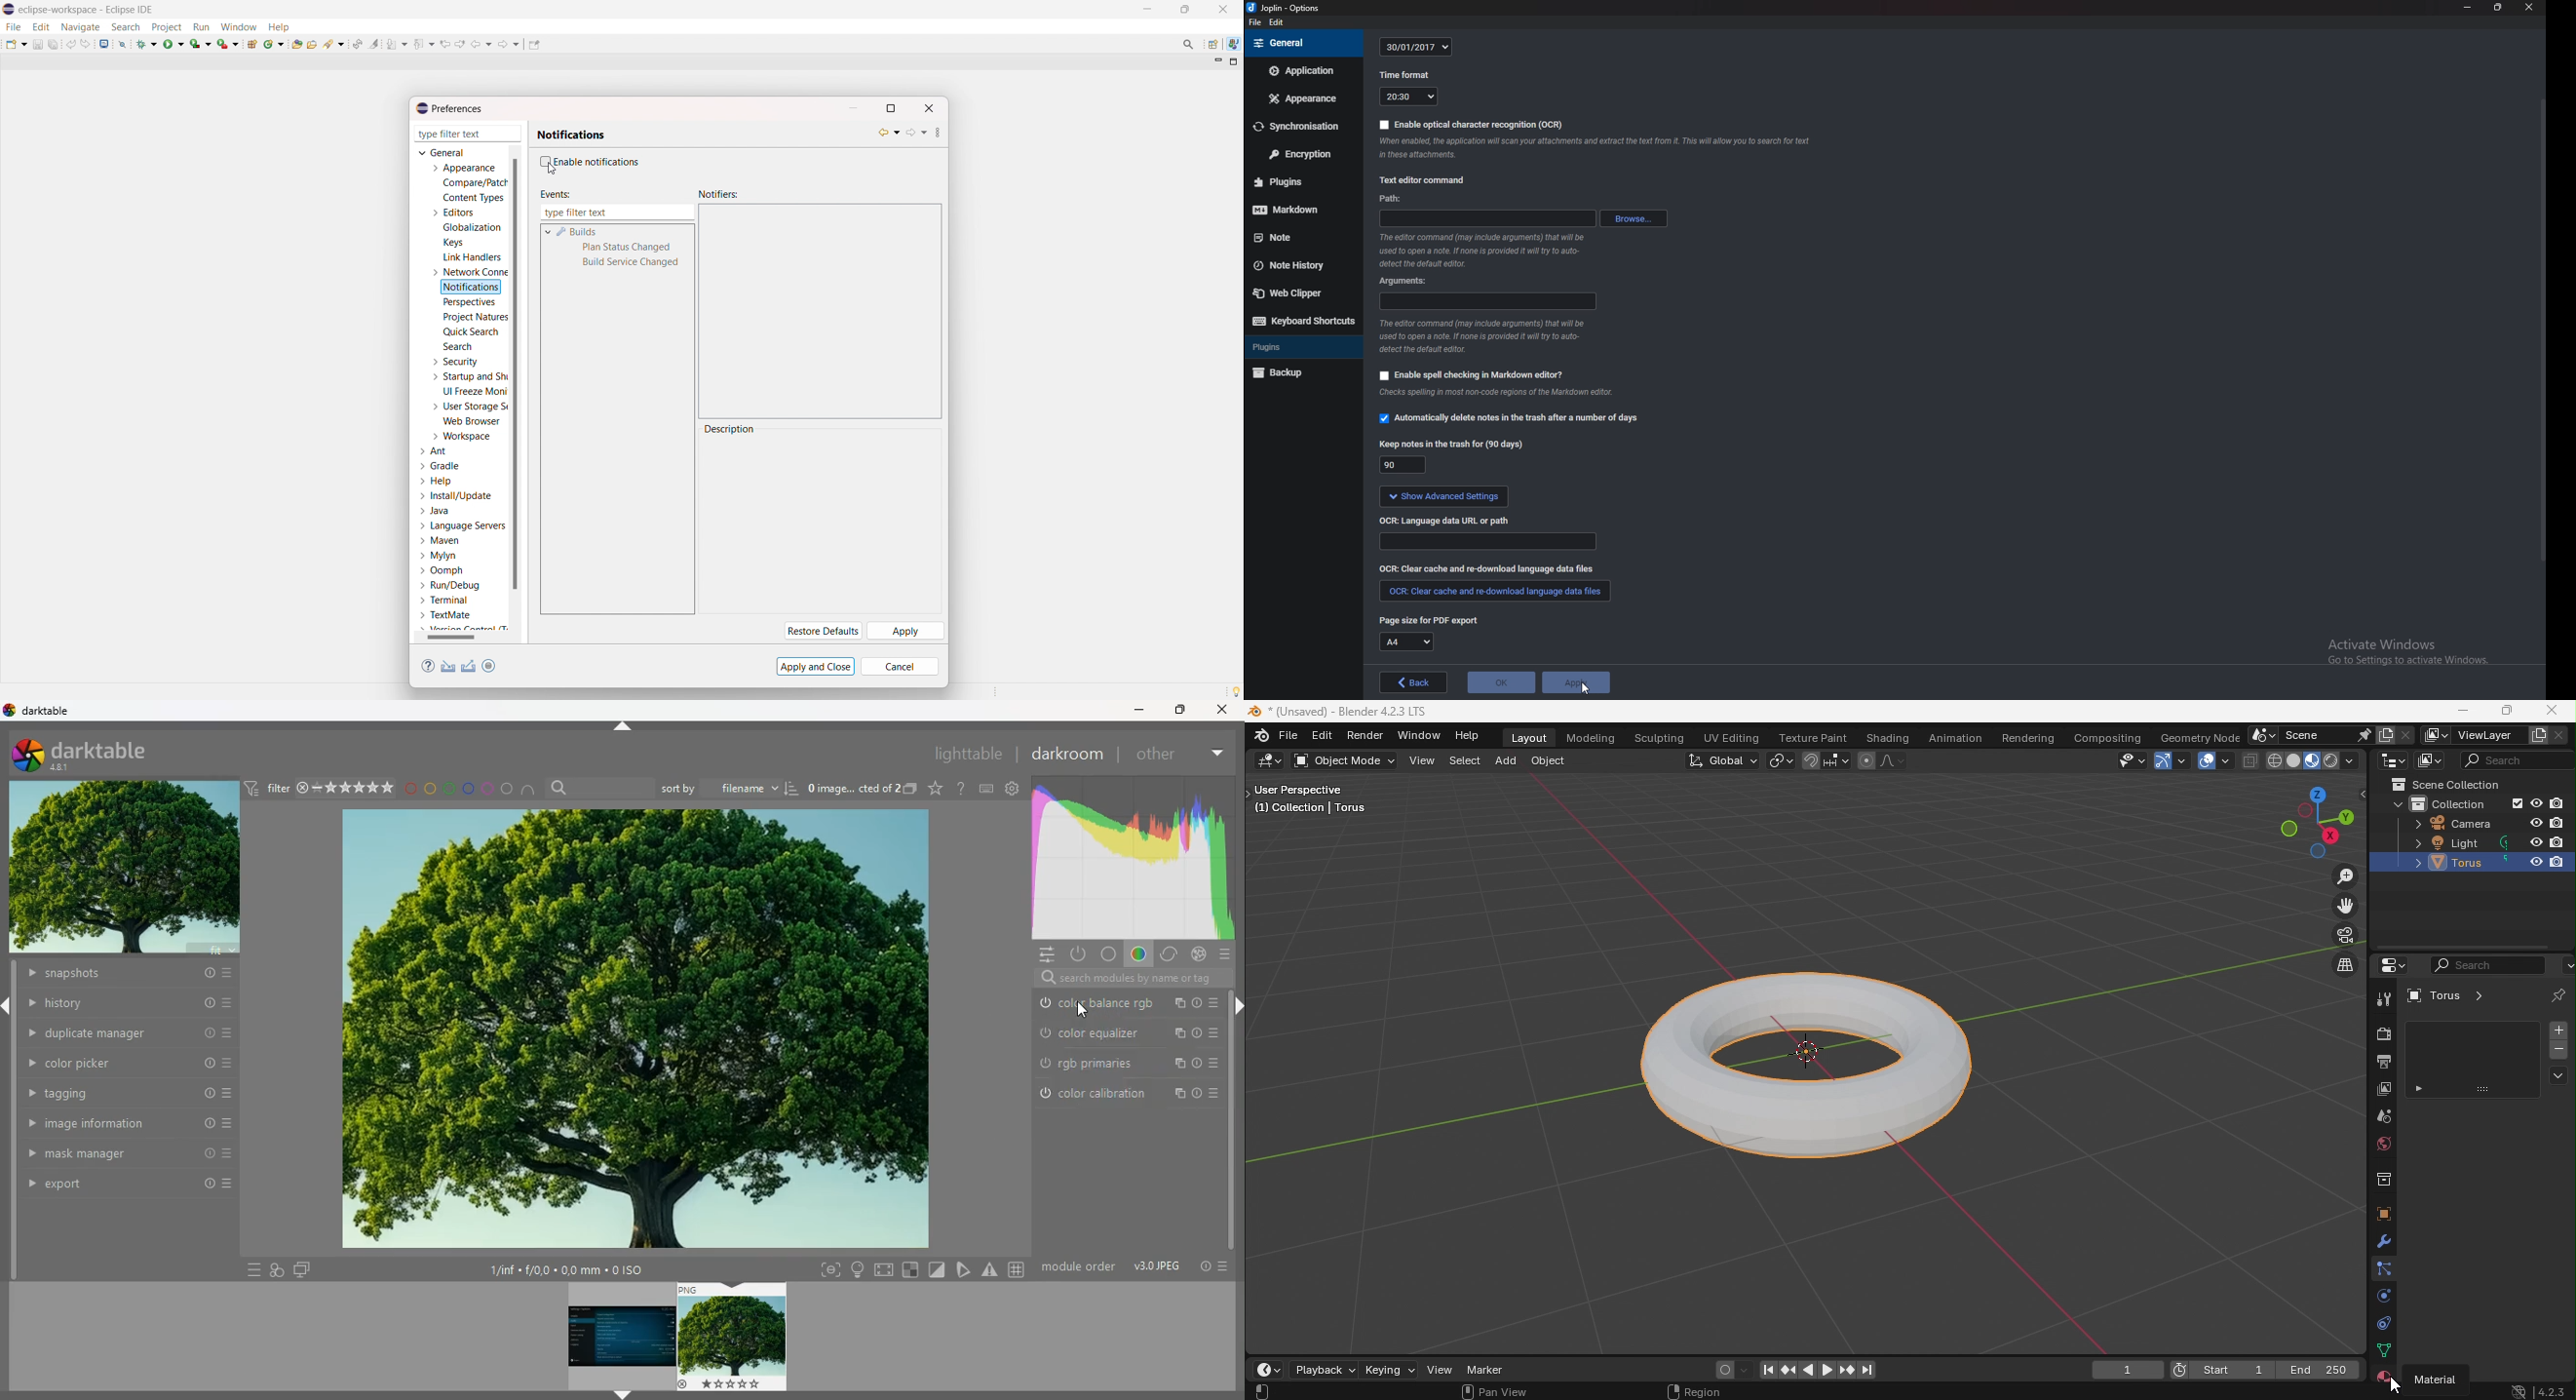 Image resolution: width=2576 pixels, height=1400 pixels. Describe the element at coordinates (104, 44) in the screenshot. I see `open console` at that location.